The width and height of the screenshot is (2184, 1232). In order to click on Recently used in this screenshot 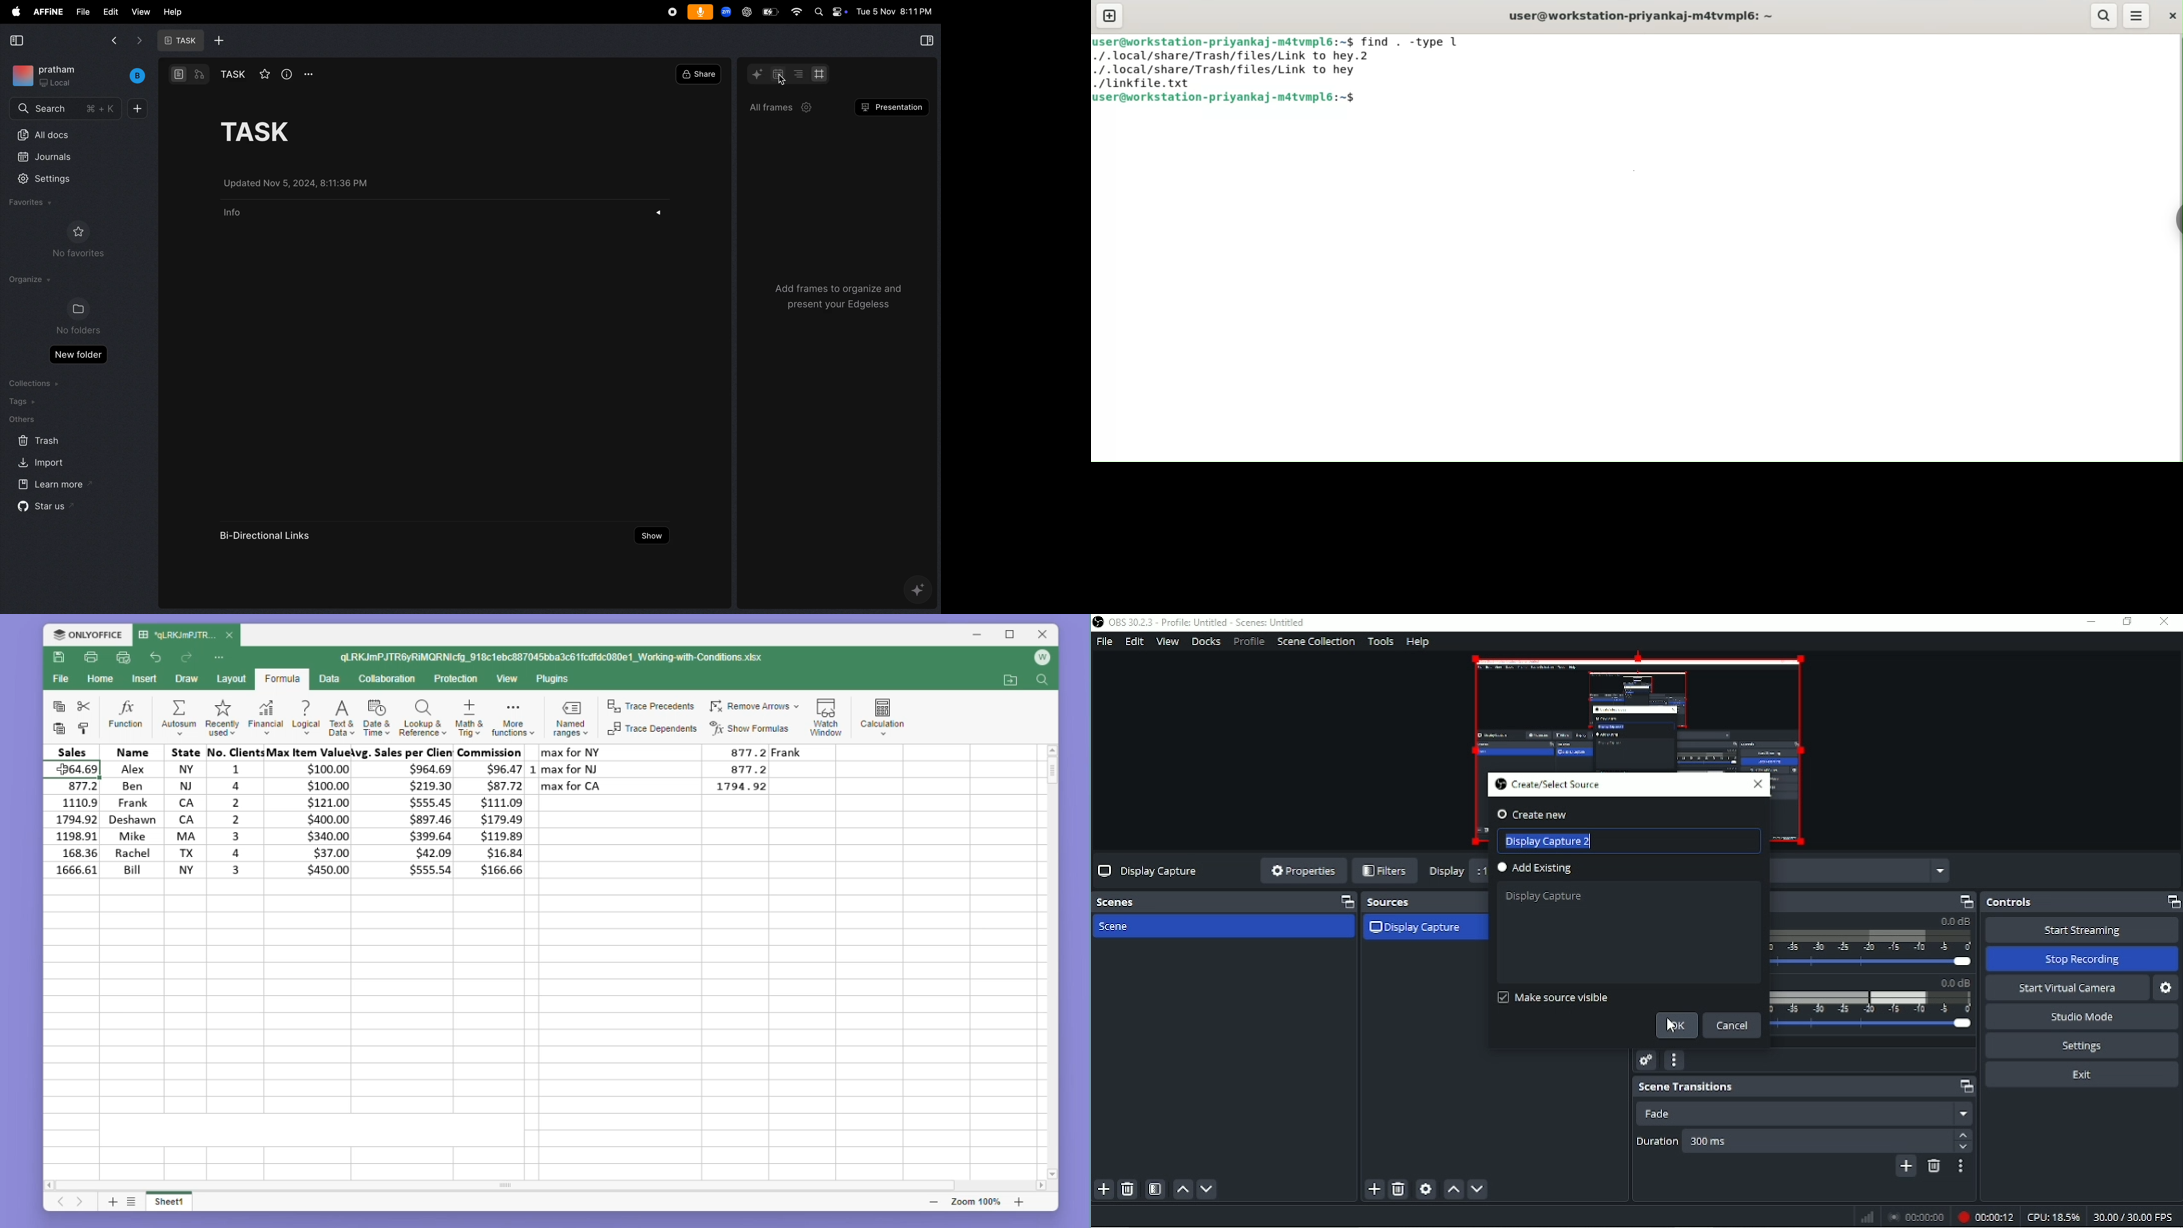, I will do `click(220, 716)`.